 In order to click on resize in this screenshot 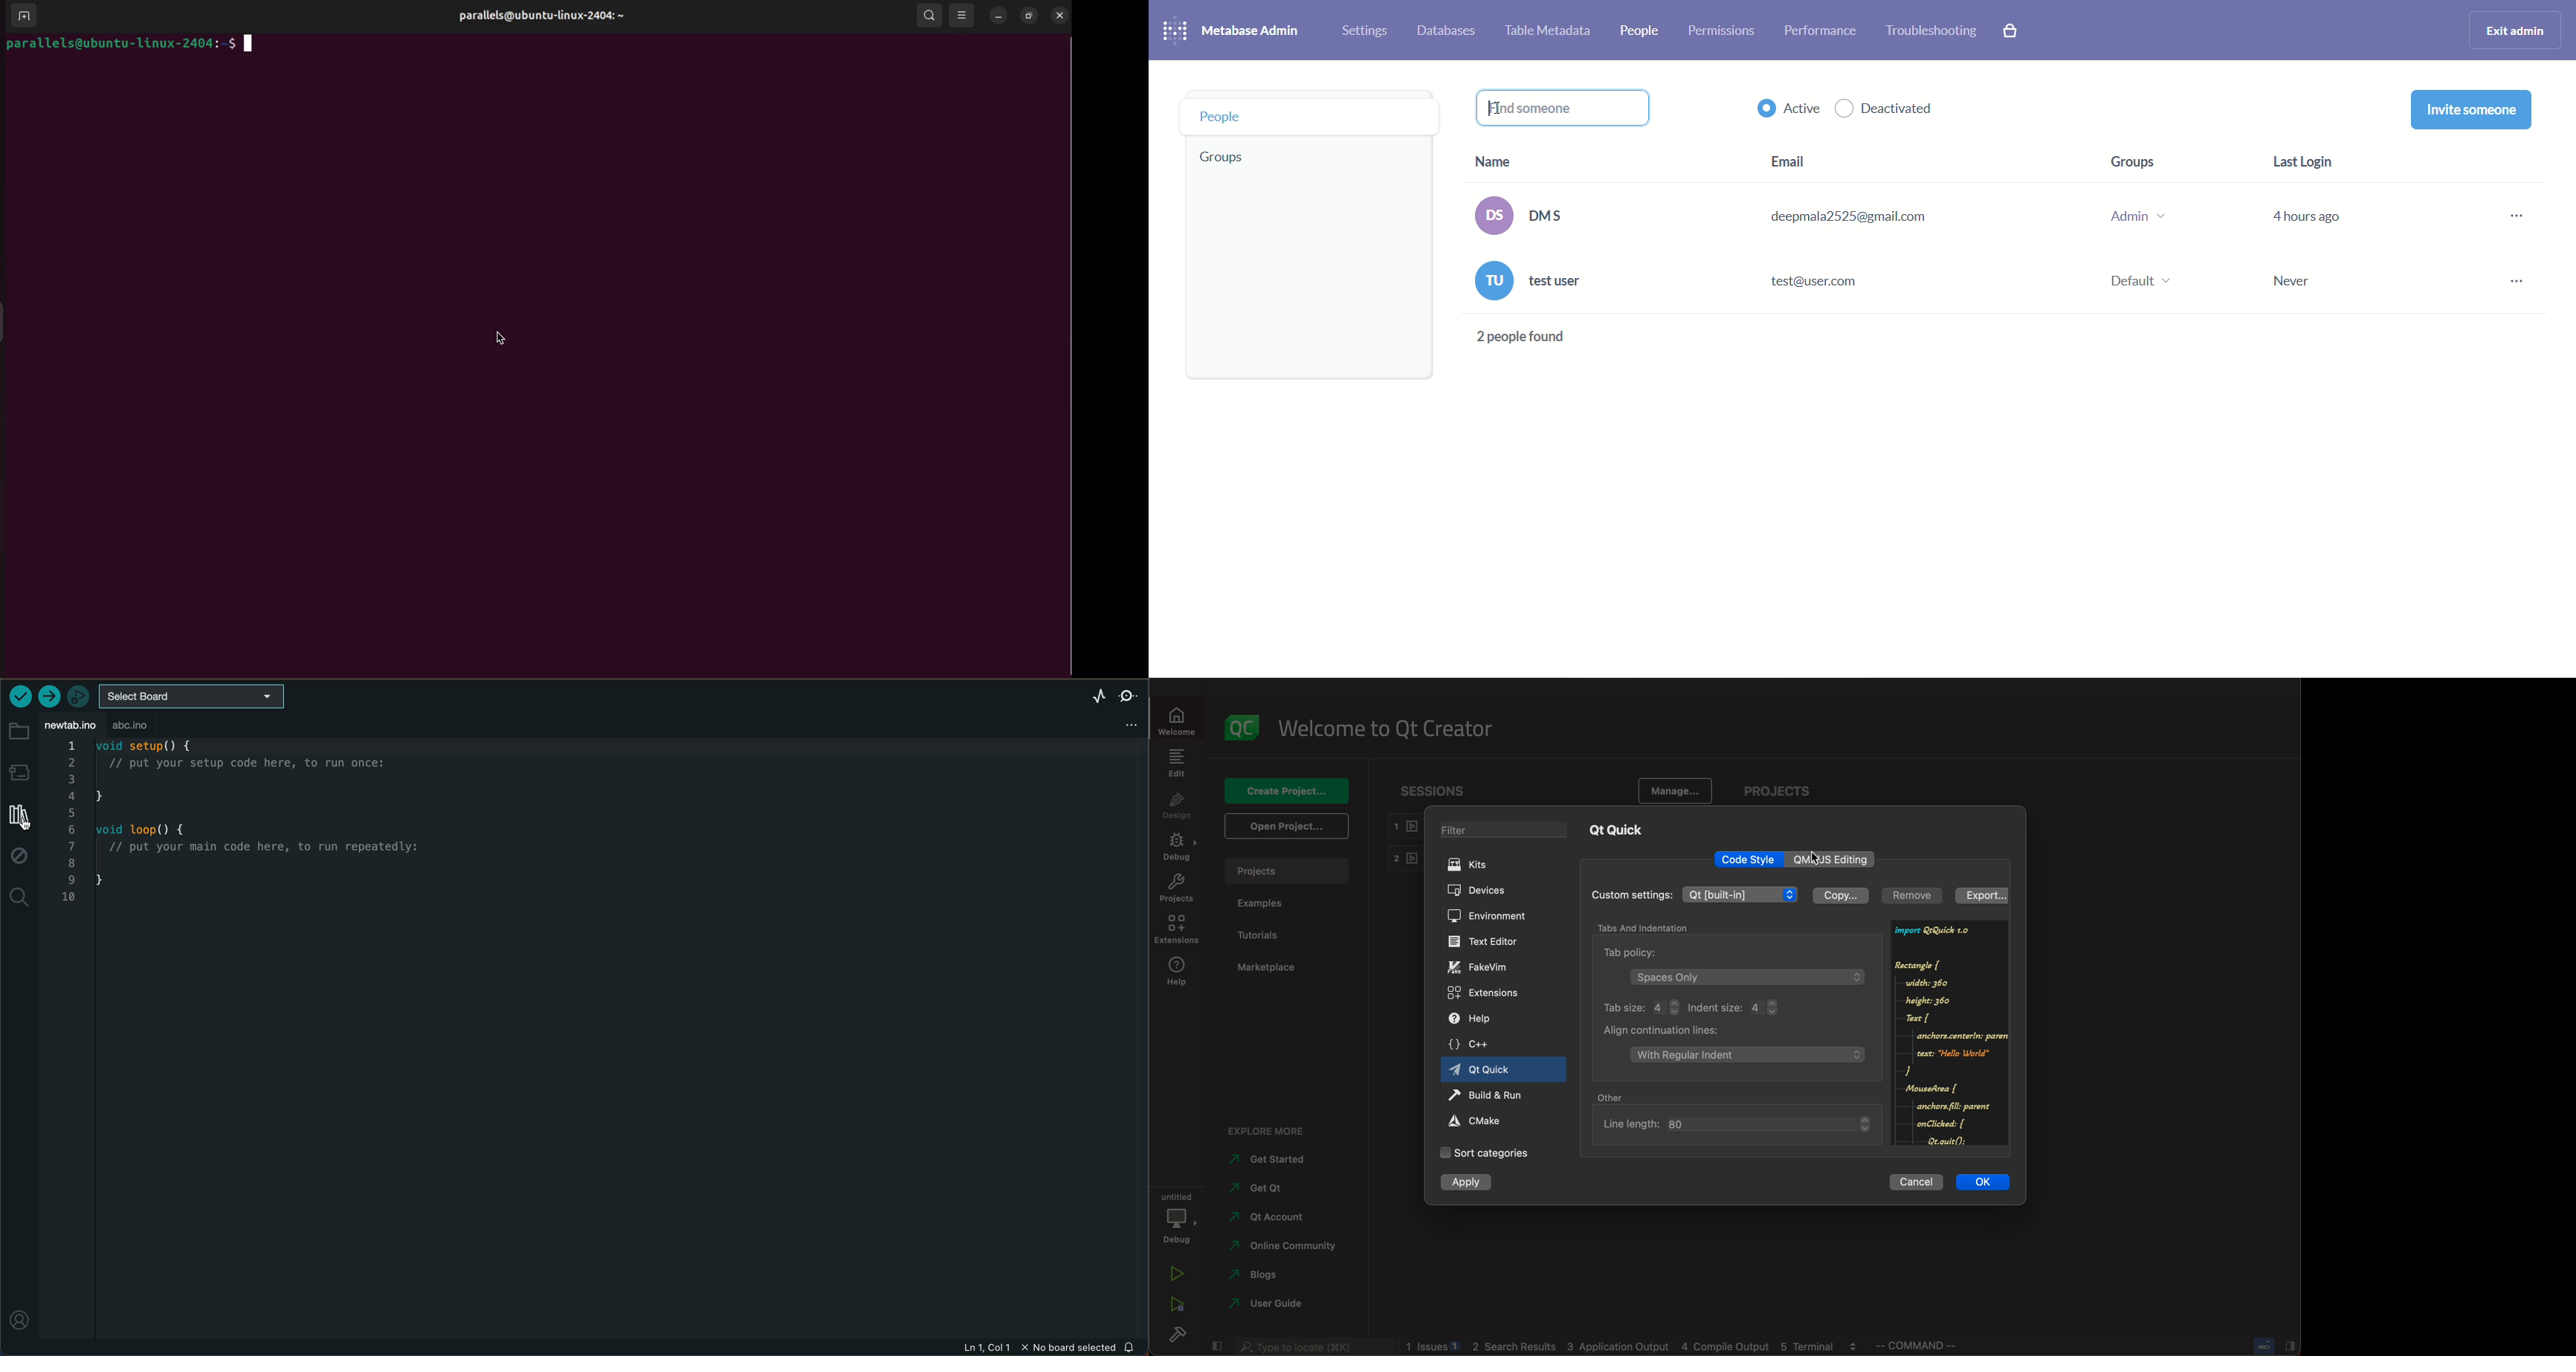, I will do `click(1030, 15)`.